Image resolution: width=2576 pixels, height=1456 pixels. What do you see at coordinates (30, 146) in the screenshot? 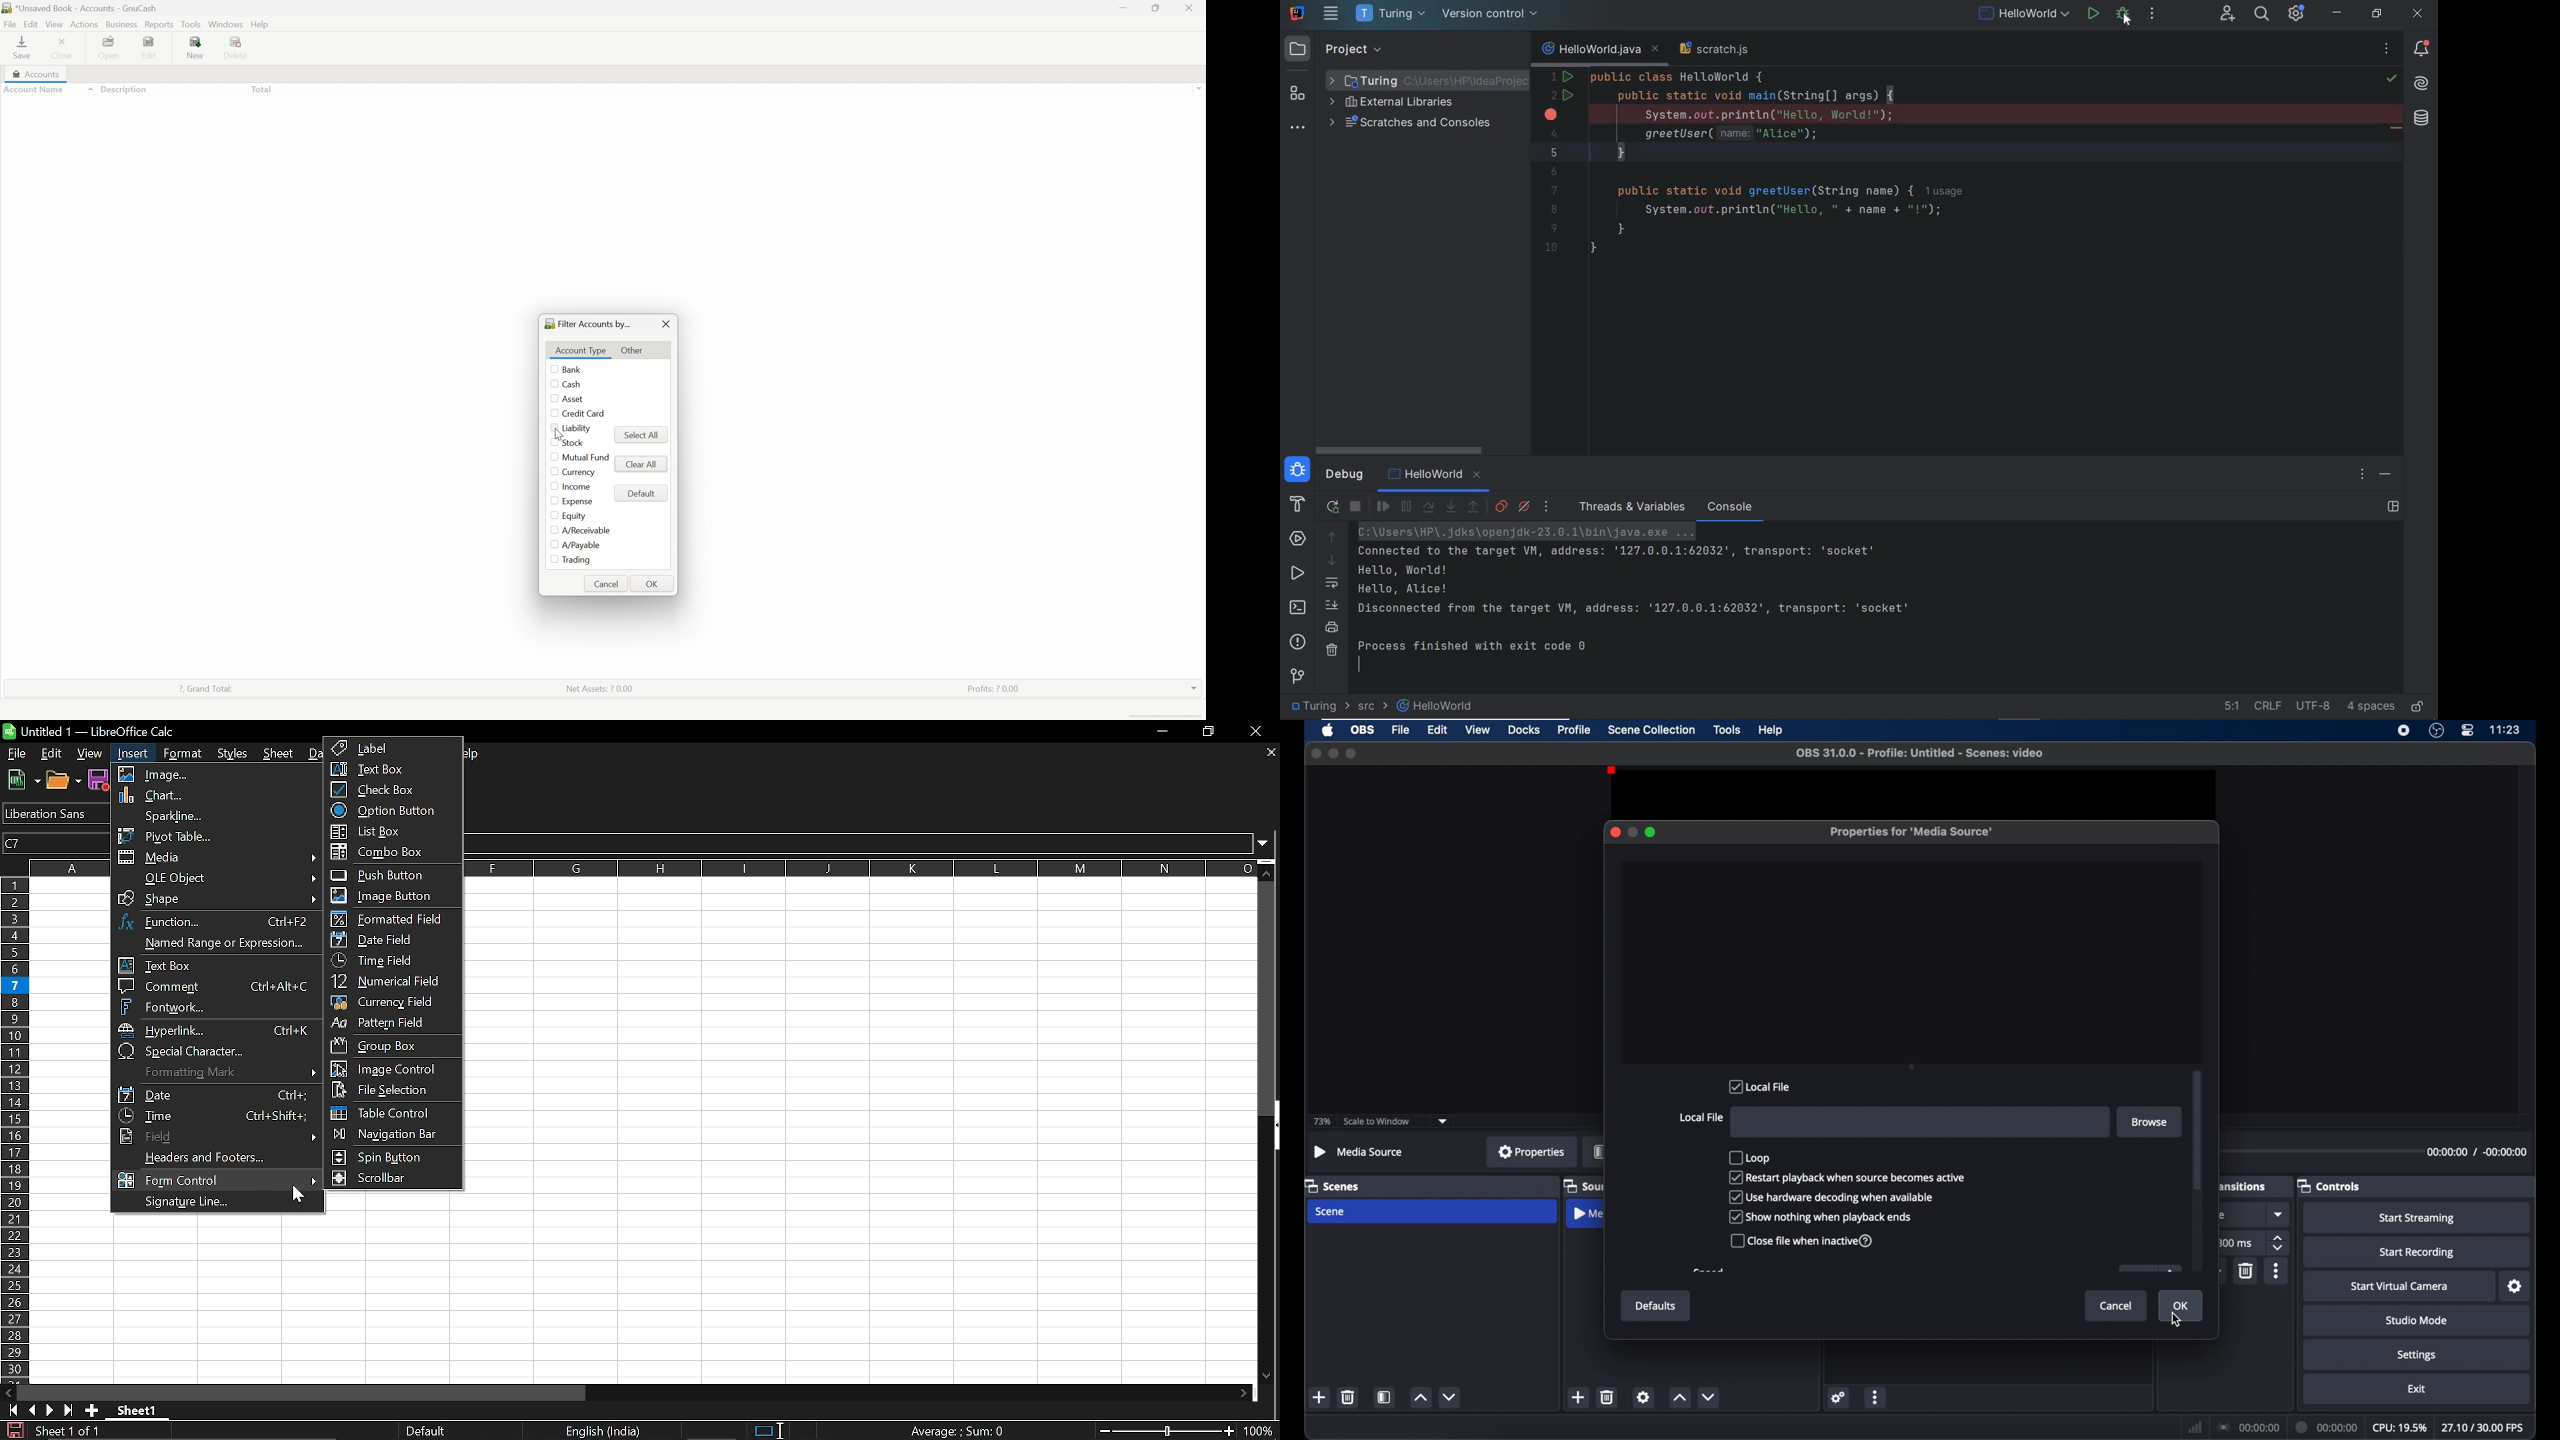
I see `Income` at bounding box center [30, 146].